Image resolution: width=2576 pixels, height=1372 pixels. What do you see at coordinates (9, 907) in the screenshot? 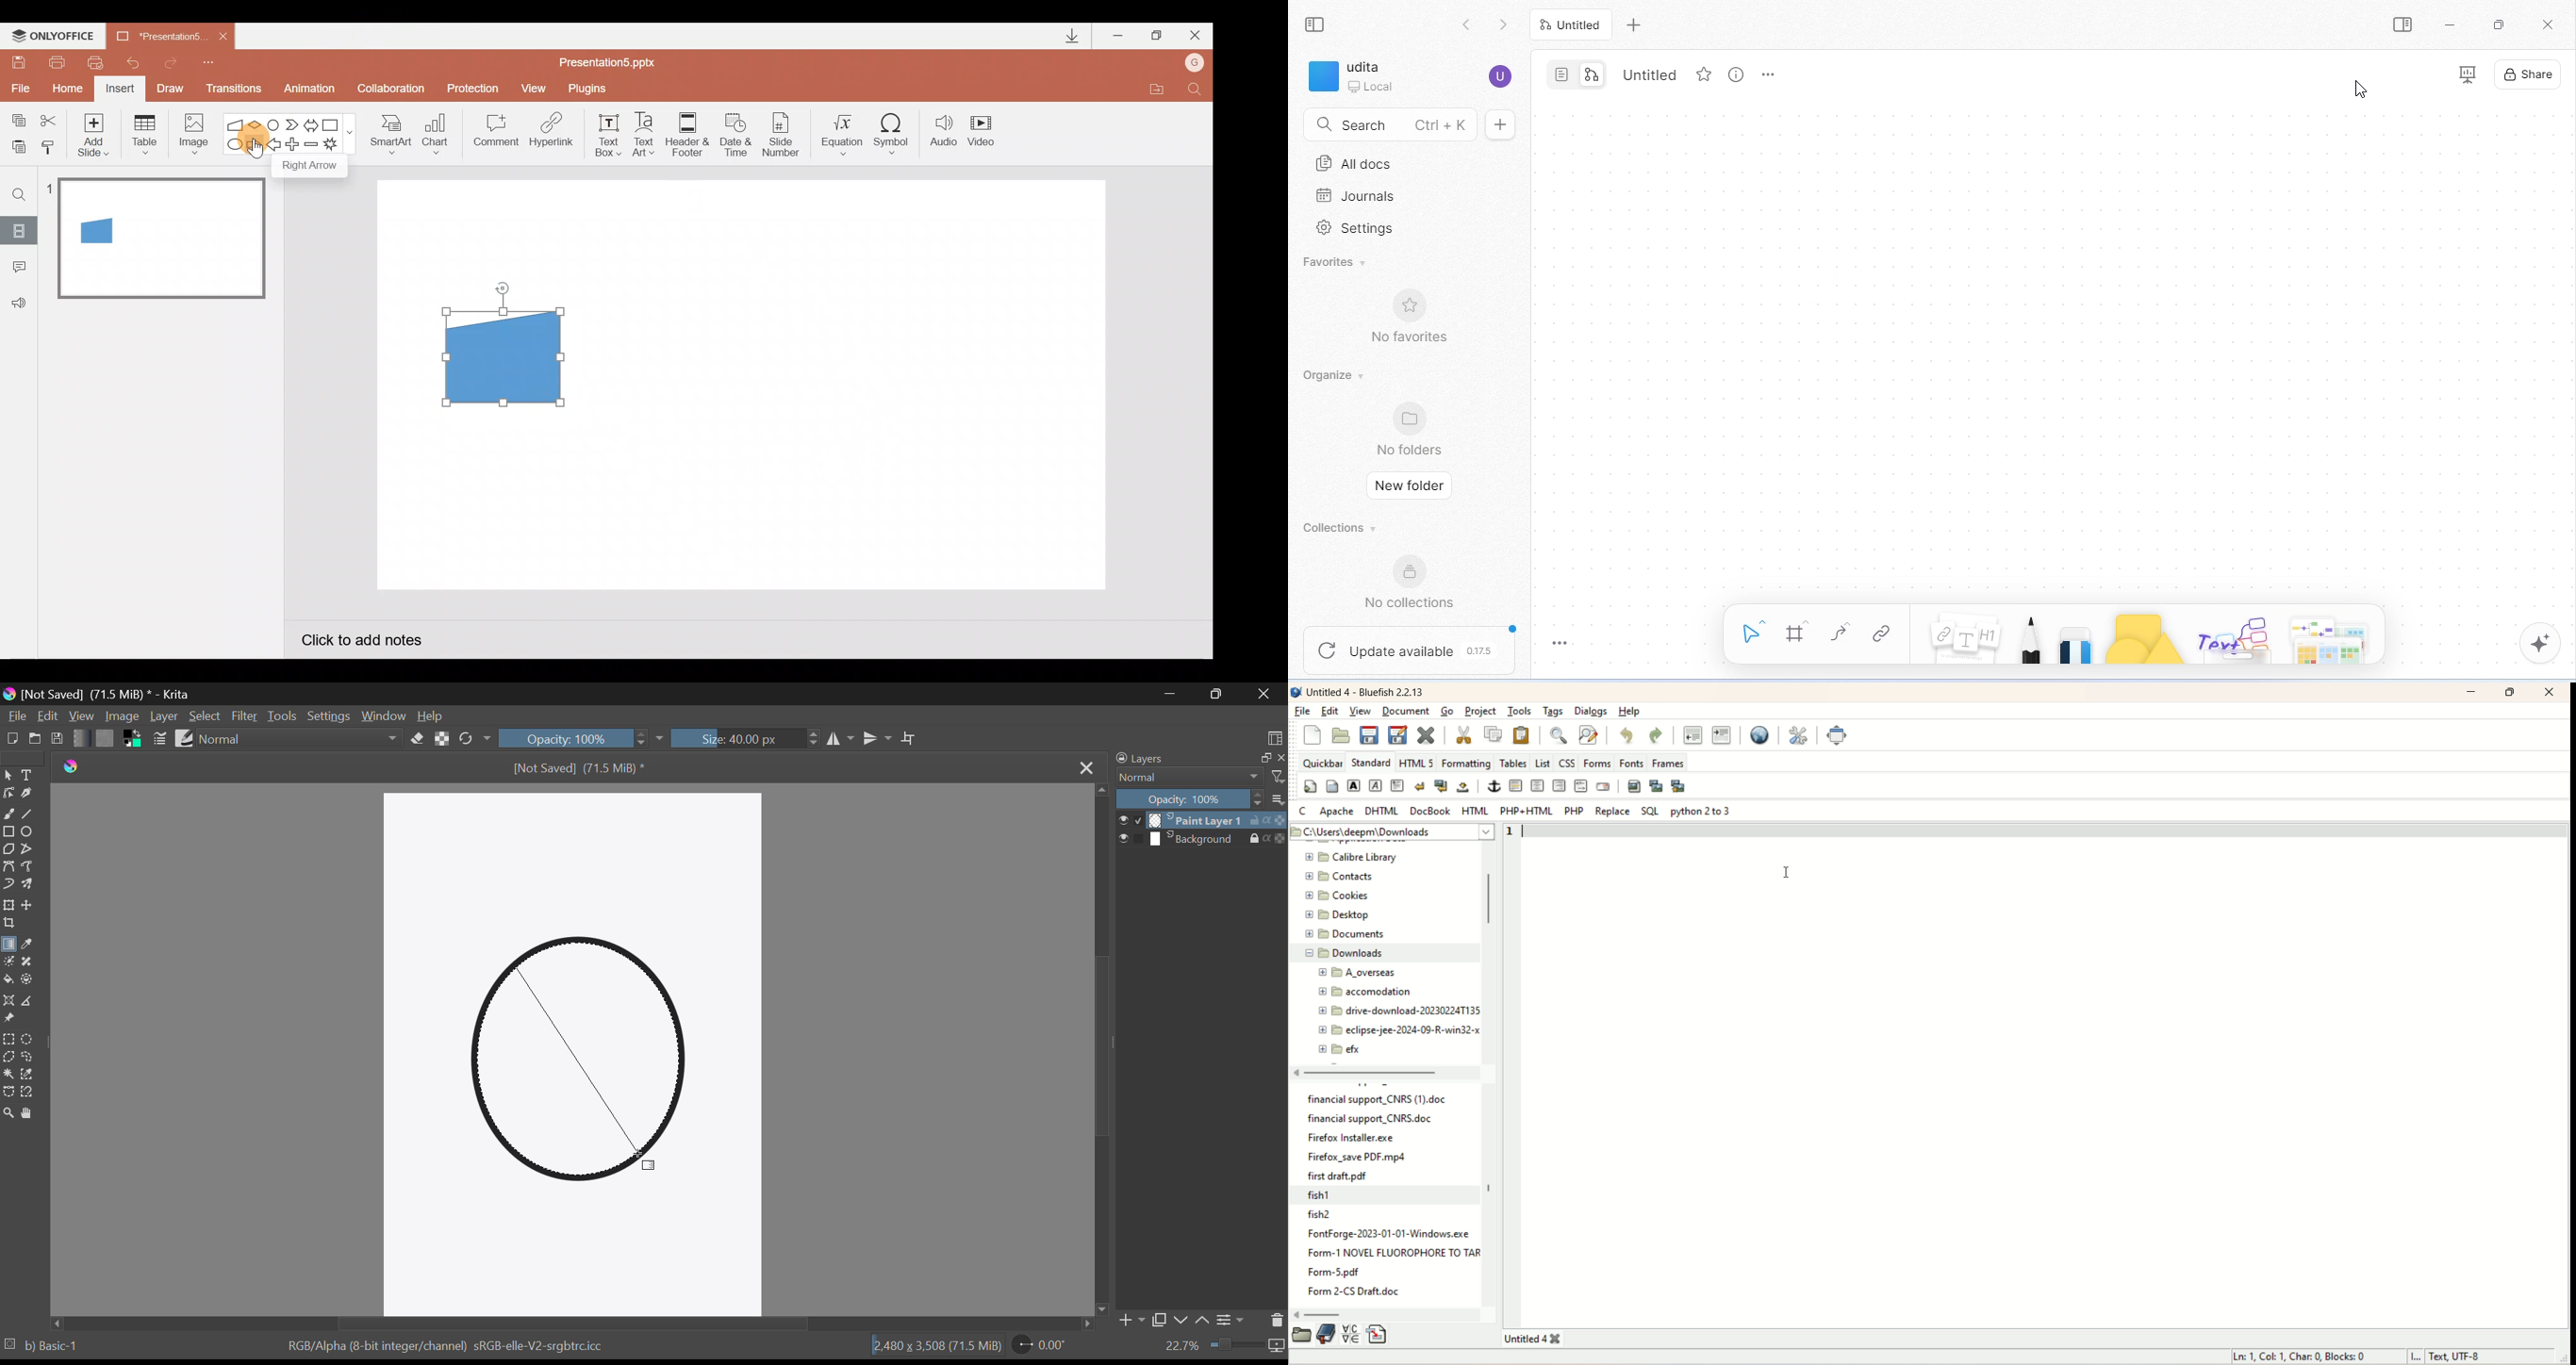
I see `Transform Layer` at bounding box center [9, 907].